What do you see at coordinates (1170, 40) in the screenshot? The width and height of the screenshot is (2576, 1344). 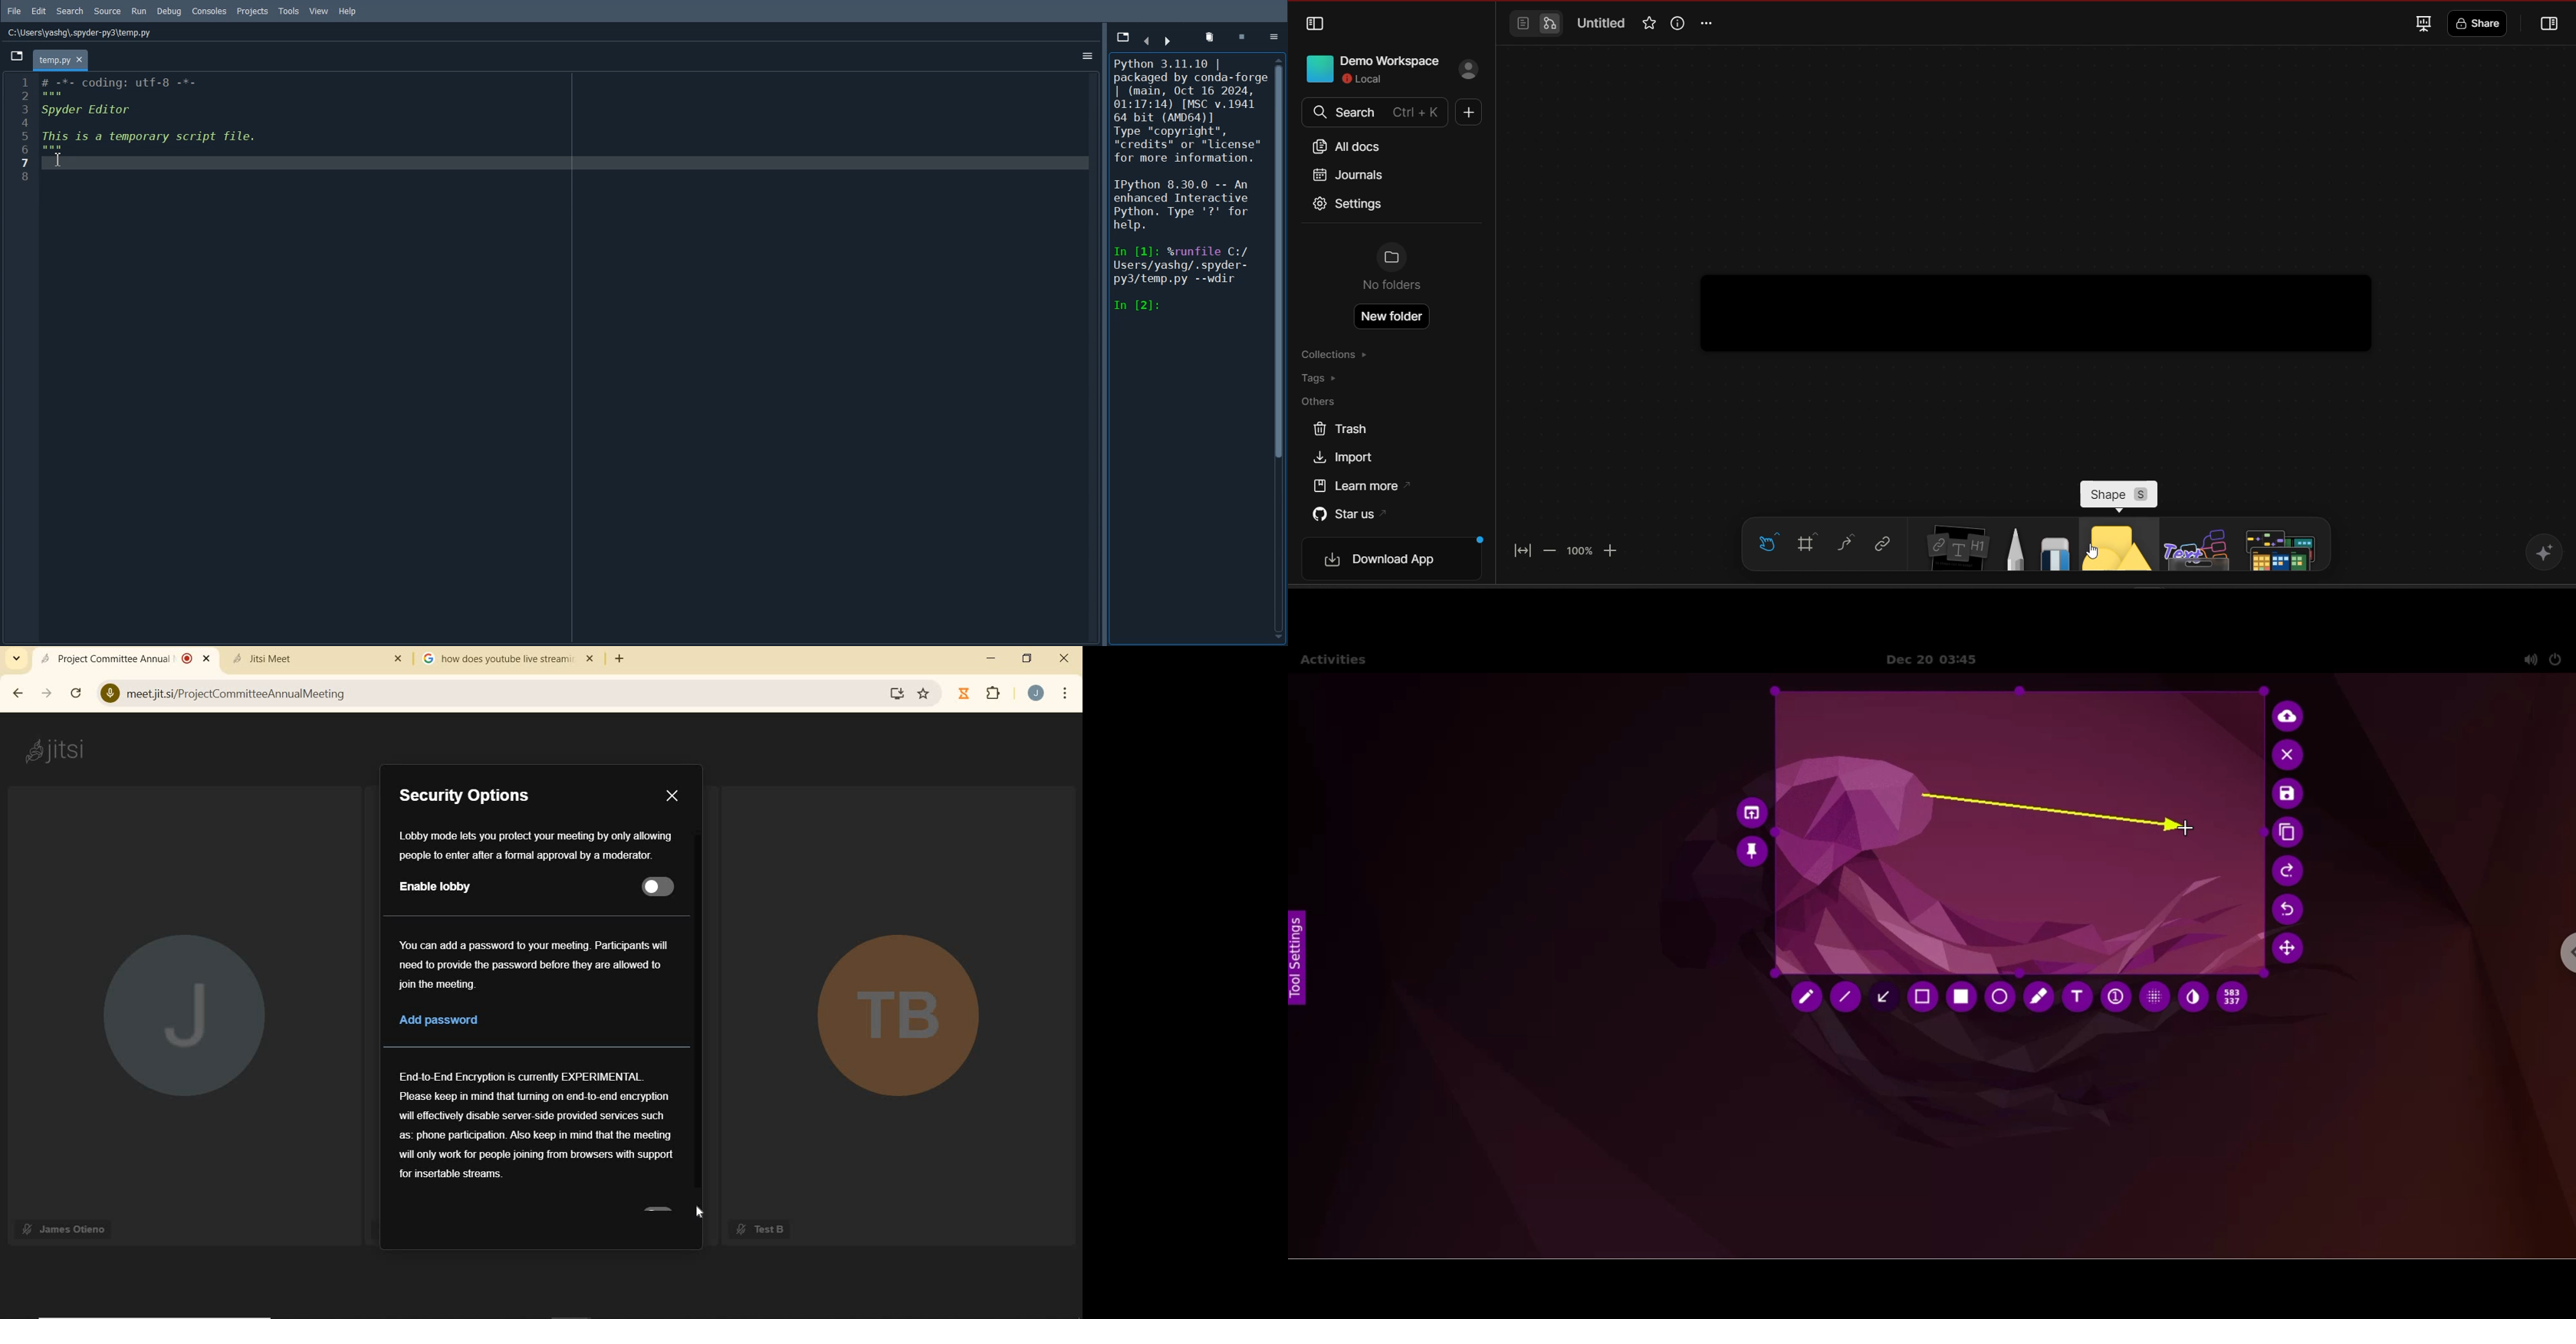 I see `Move Cursor Left` at bounding box center [1170, 40].